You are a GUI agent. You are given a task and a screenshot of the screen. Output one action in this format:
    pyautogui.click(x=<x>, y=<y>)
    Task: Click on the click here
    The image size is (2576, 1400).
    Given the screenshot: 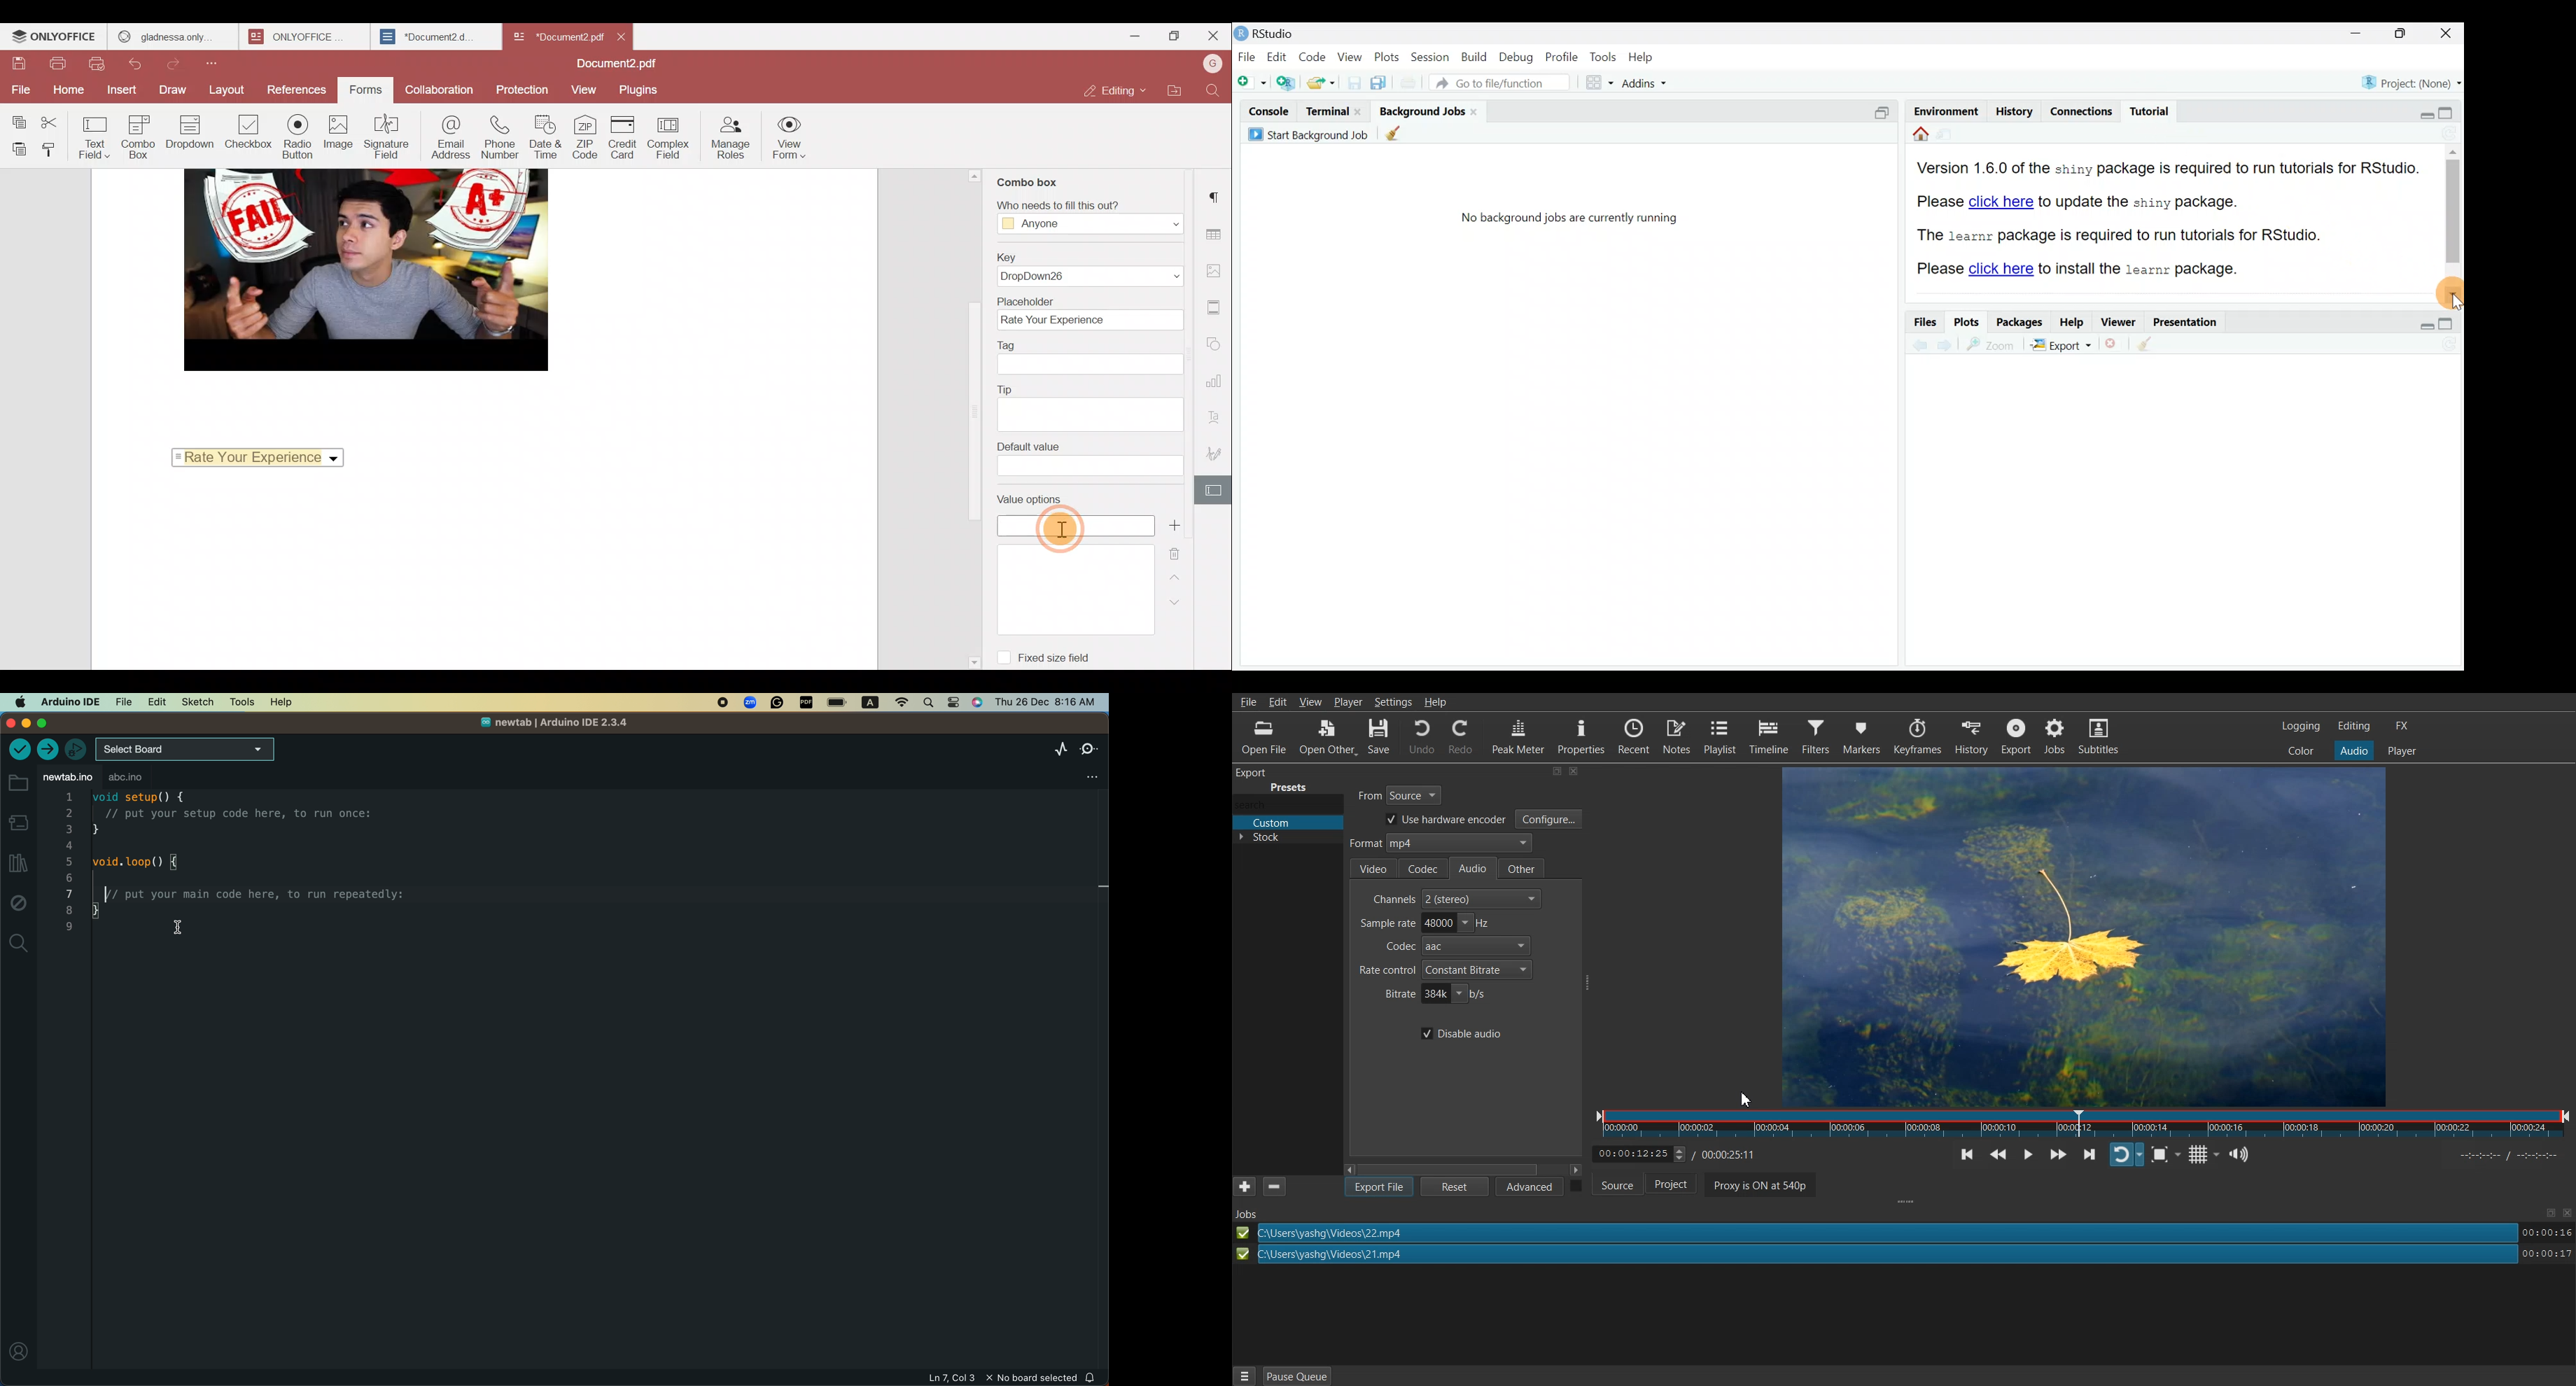 What is the action you would take?
    pyautogui.click(x=1999, y=268)
    